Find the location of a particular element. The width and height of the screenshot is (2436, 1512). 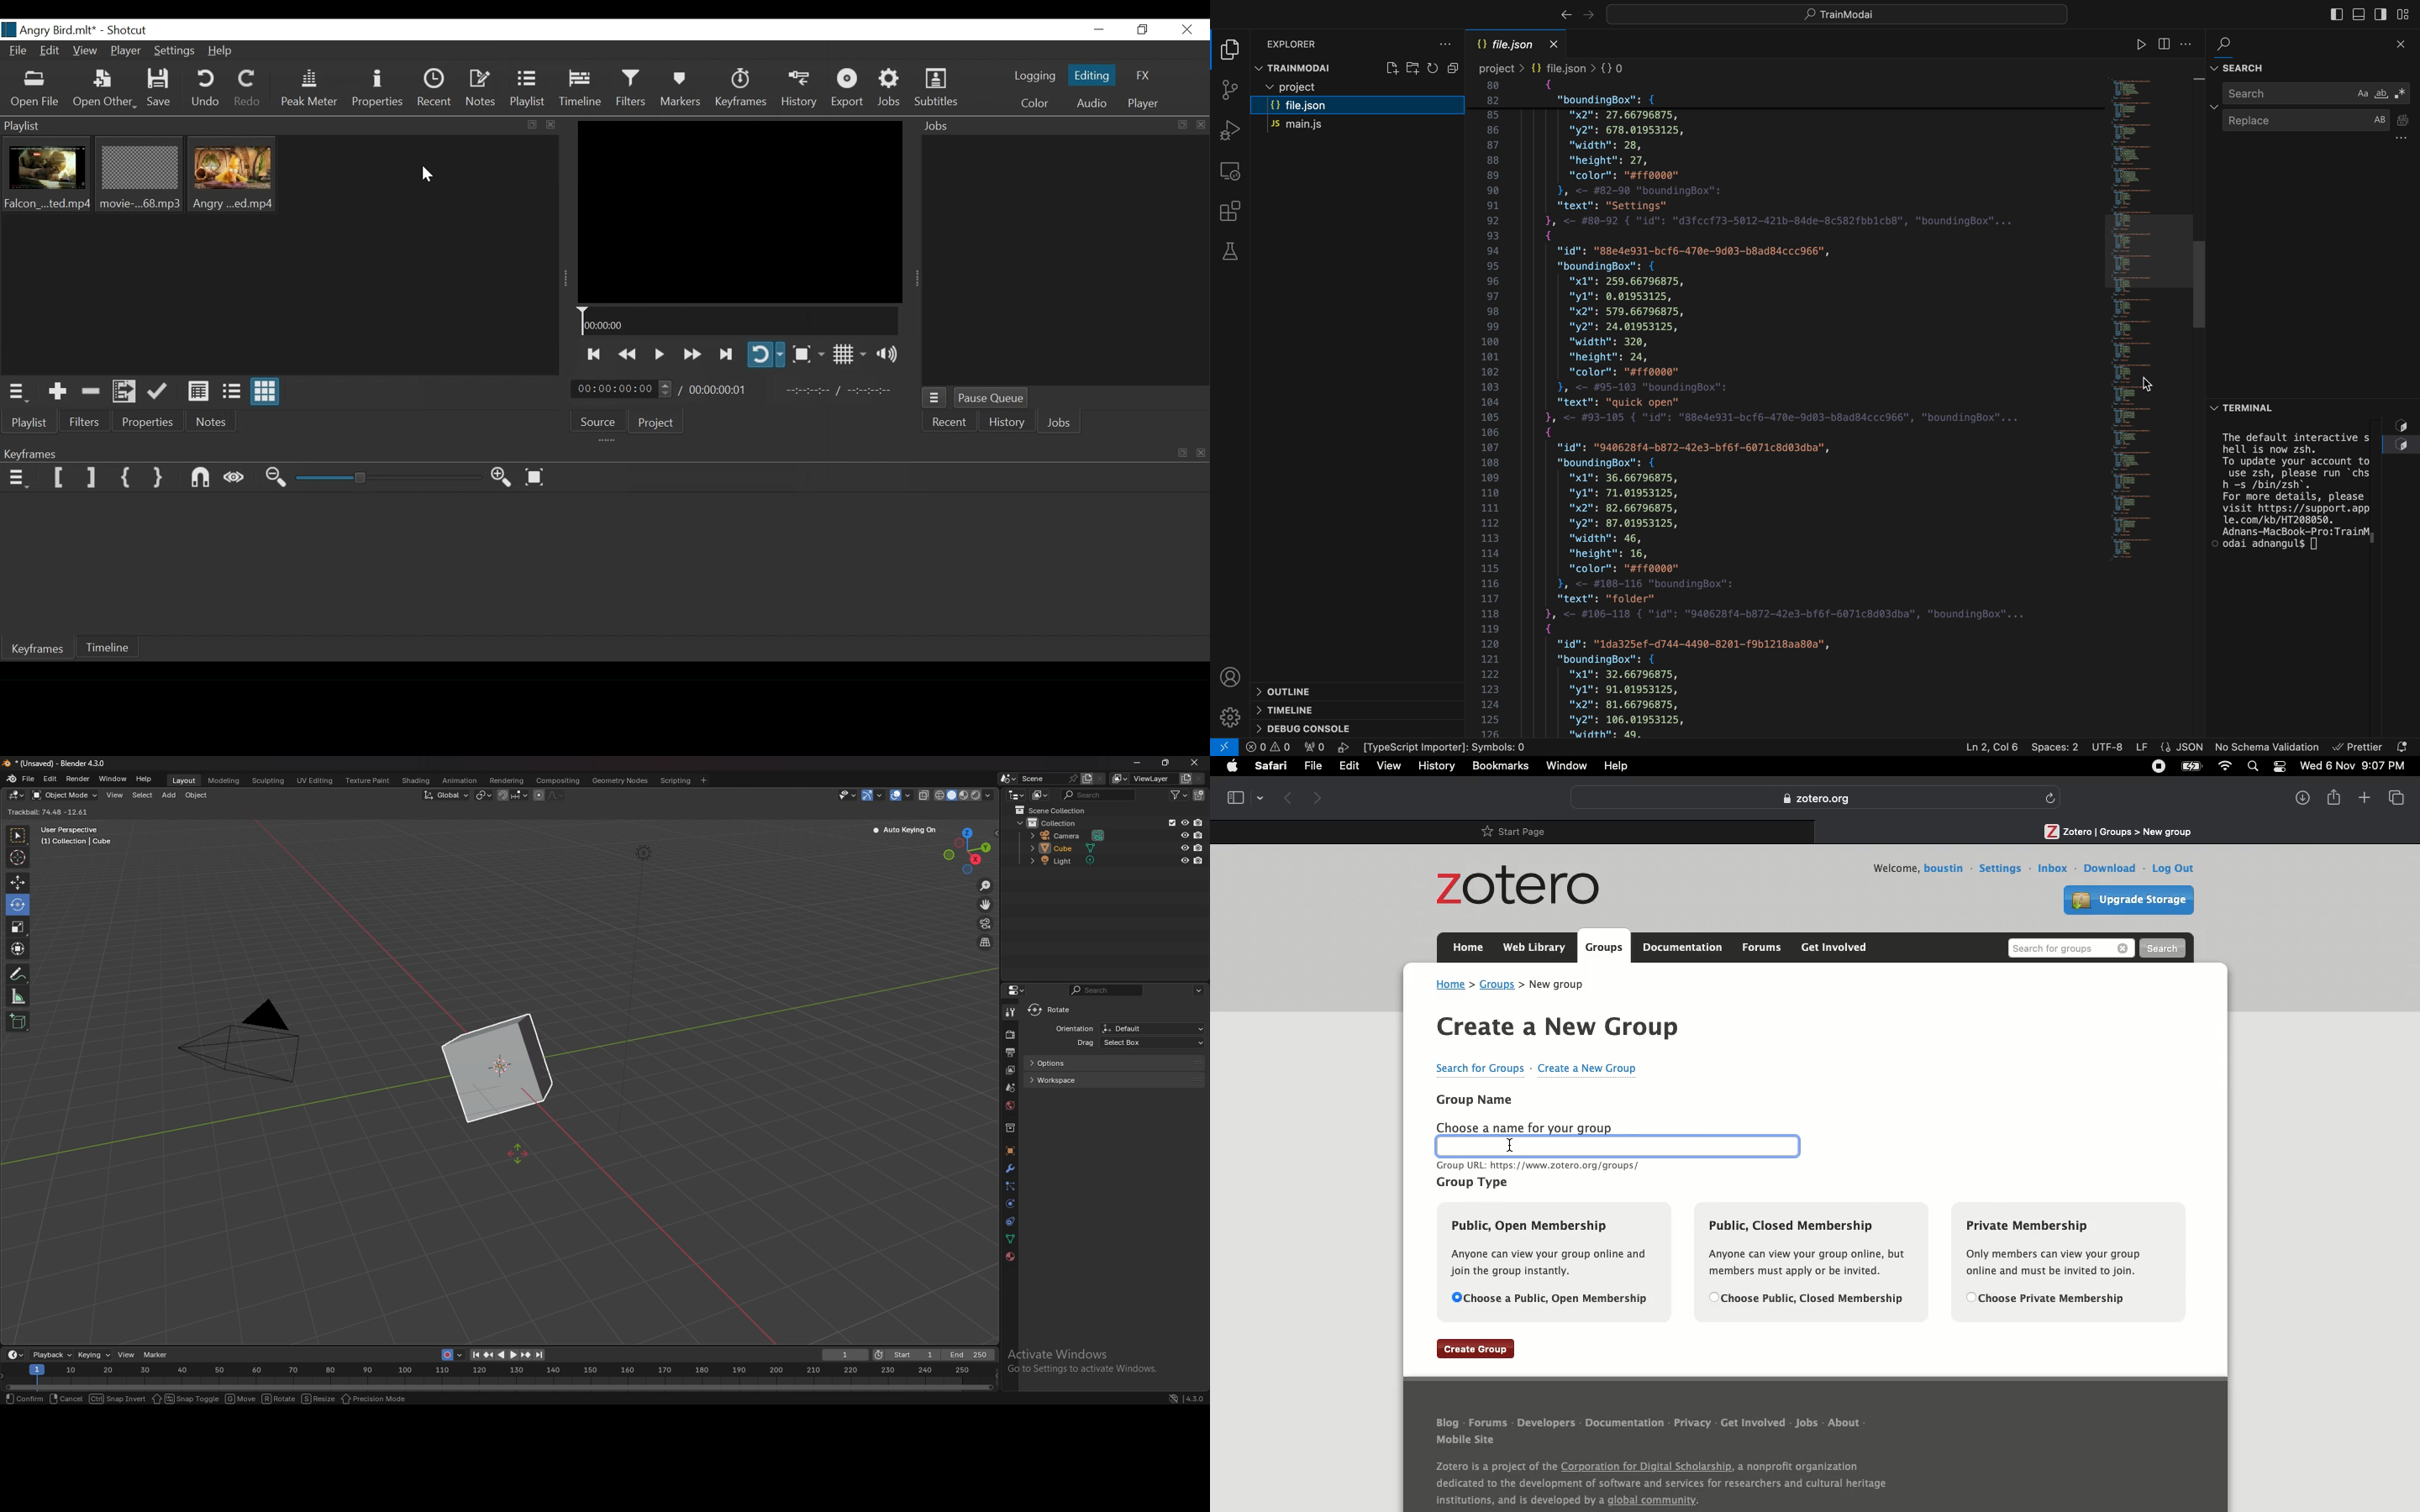

jump to keyframe is located at coordinates (491, 1354).